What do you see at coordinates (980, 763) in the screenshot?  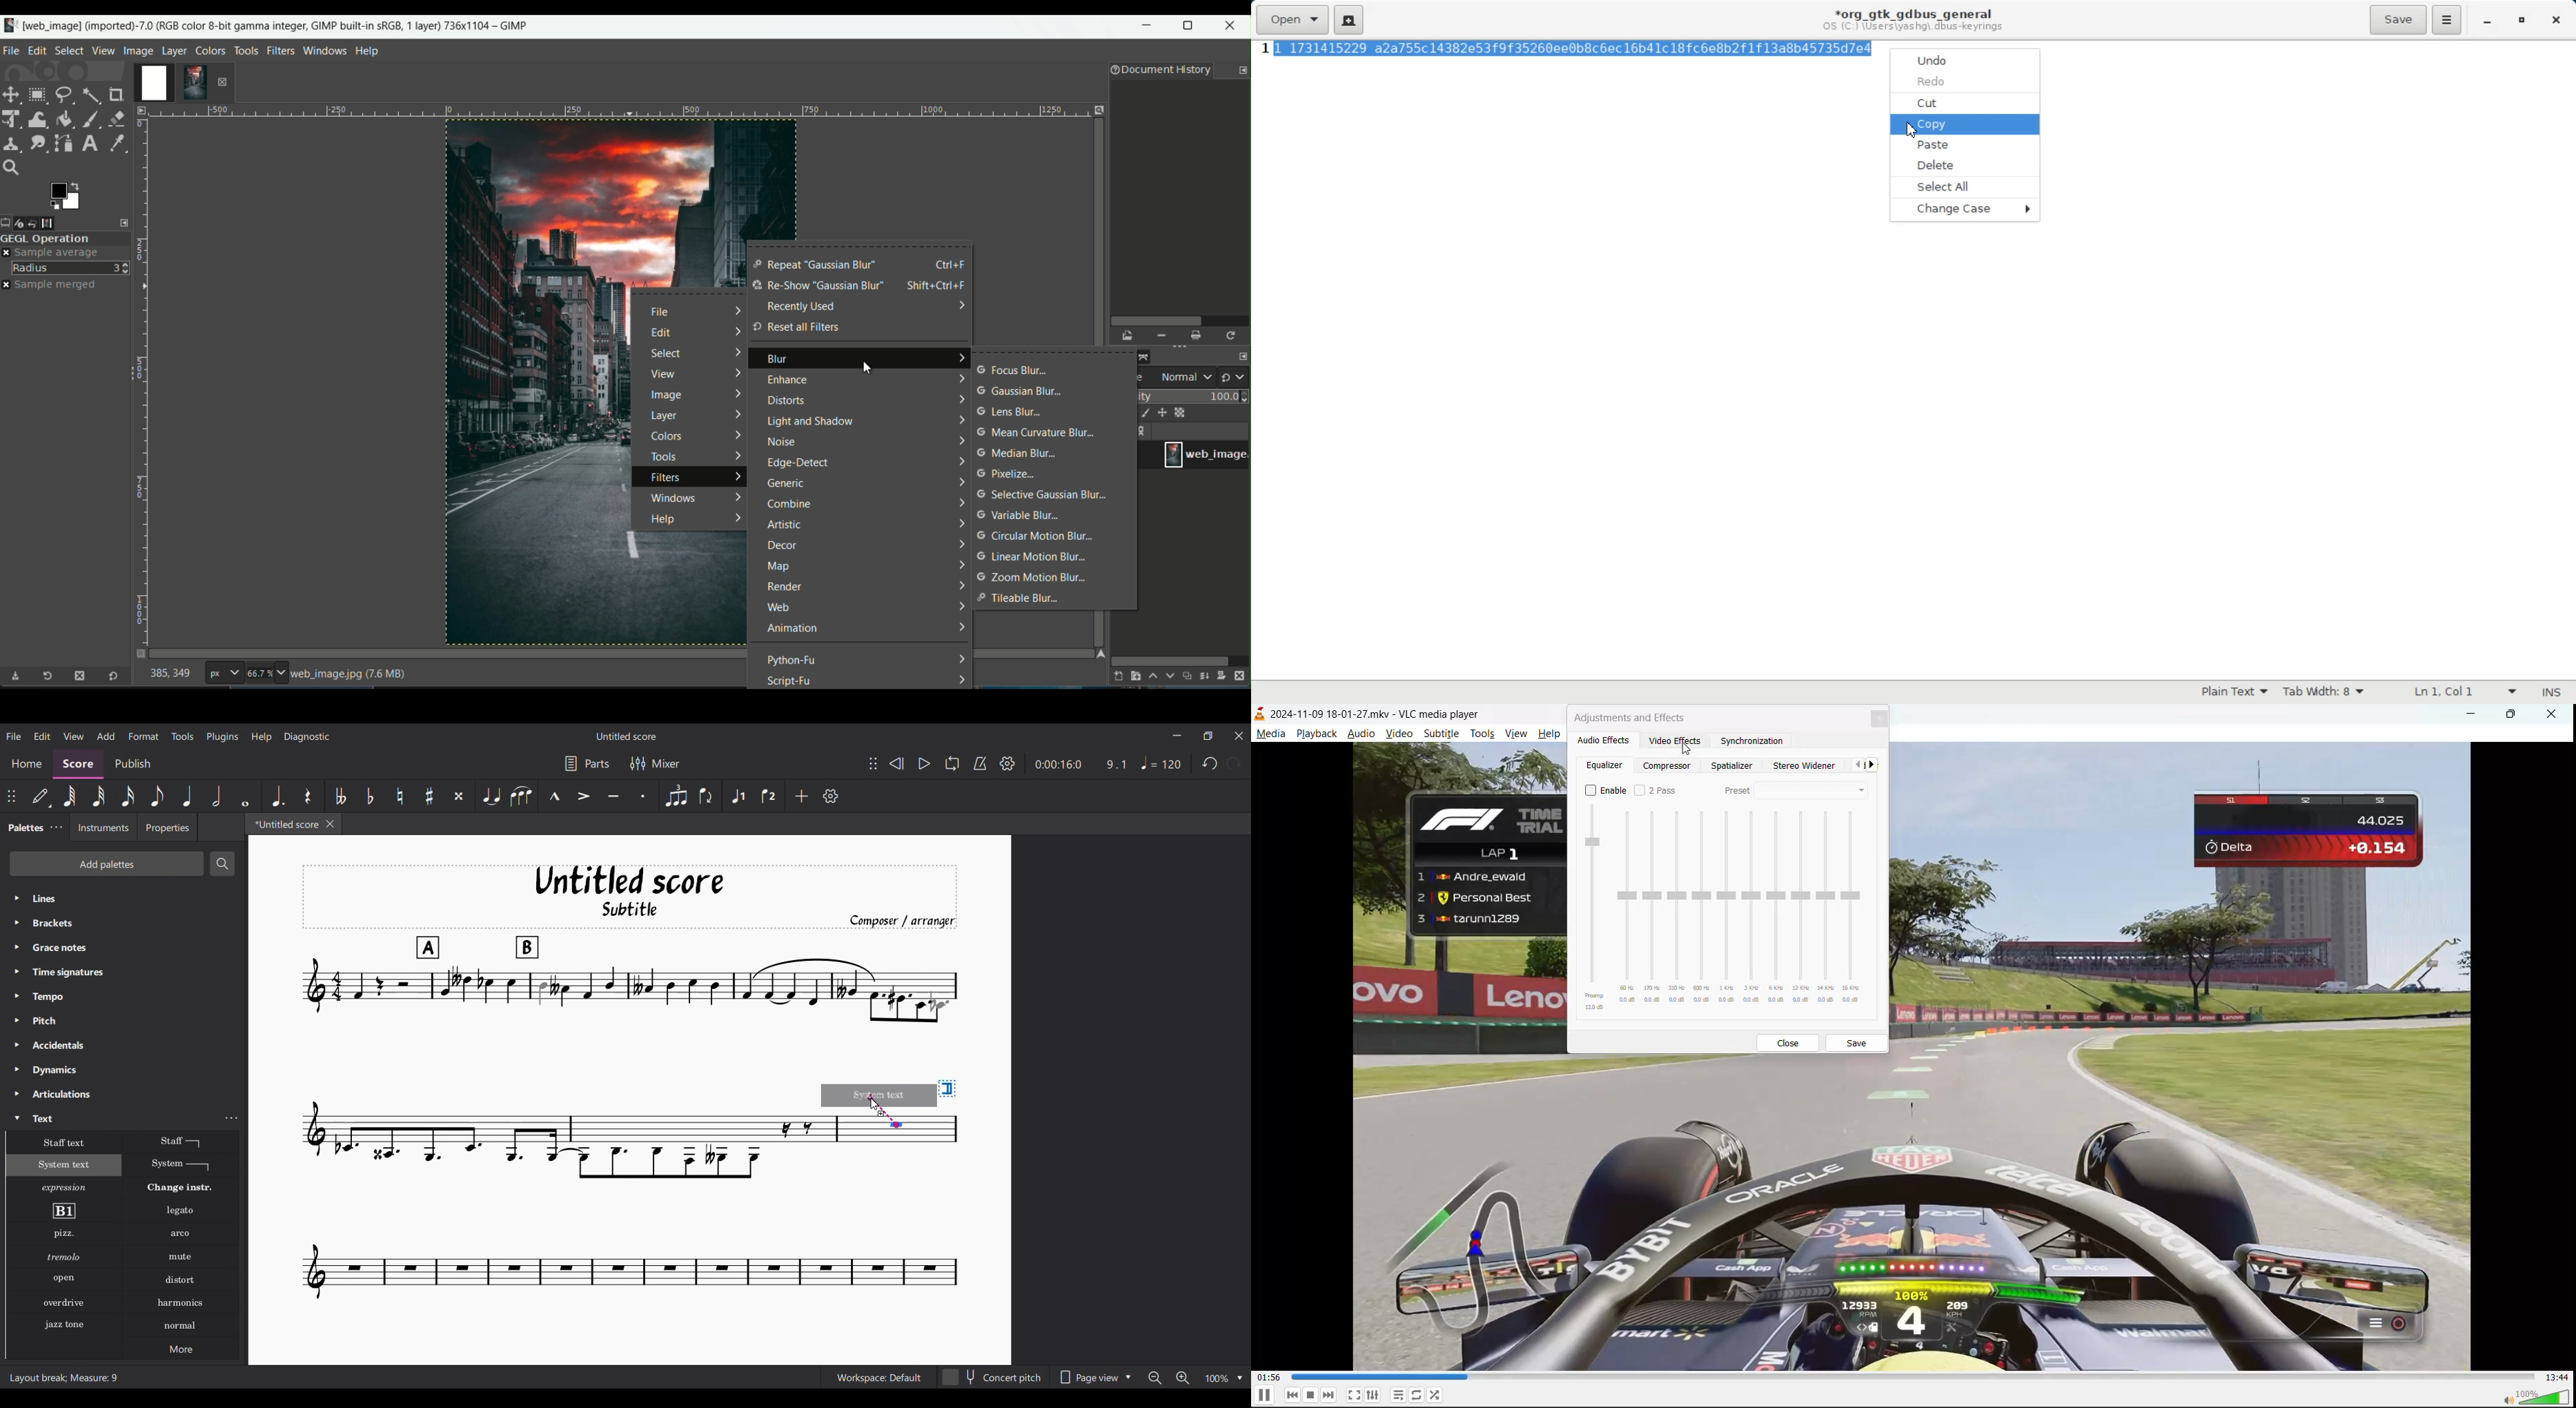 I see `Metronome` at bounding box center [980, 763].